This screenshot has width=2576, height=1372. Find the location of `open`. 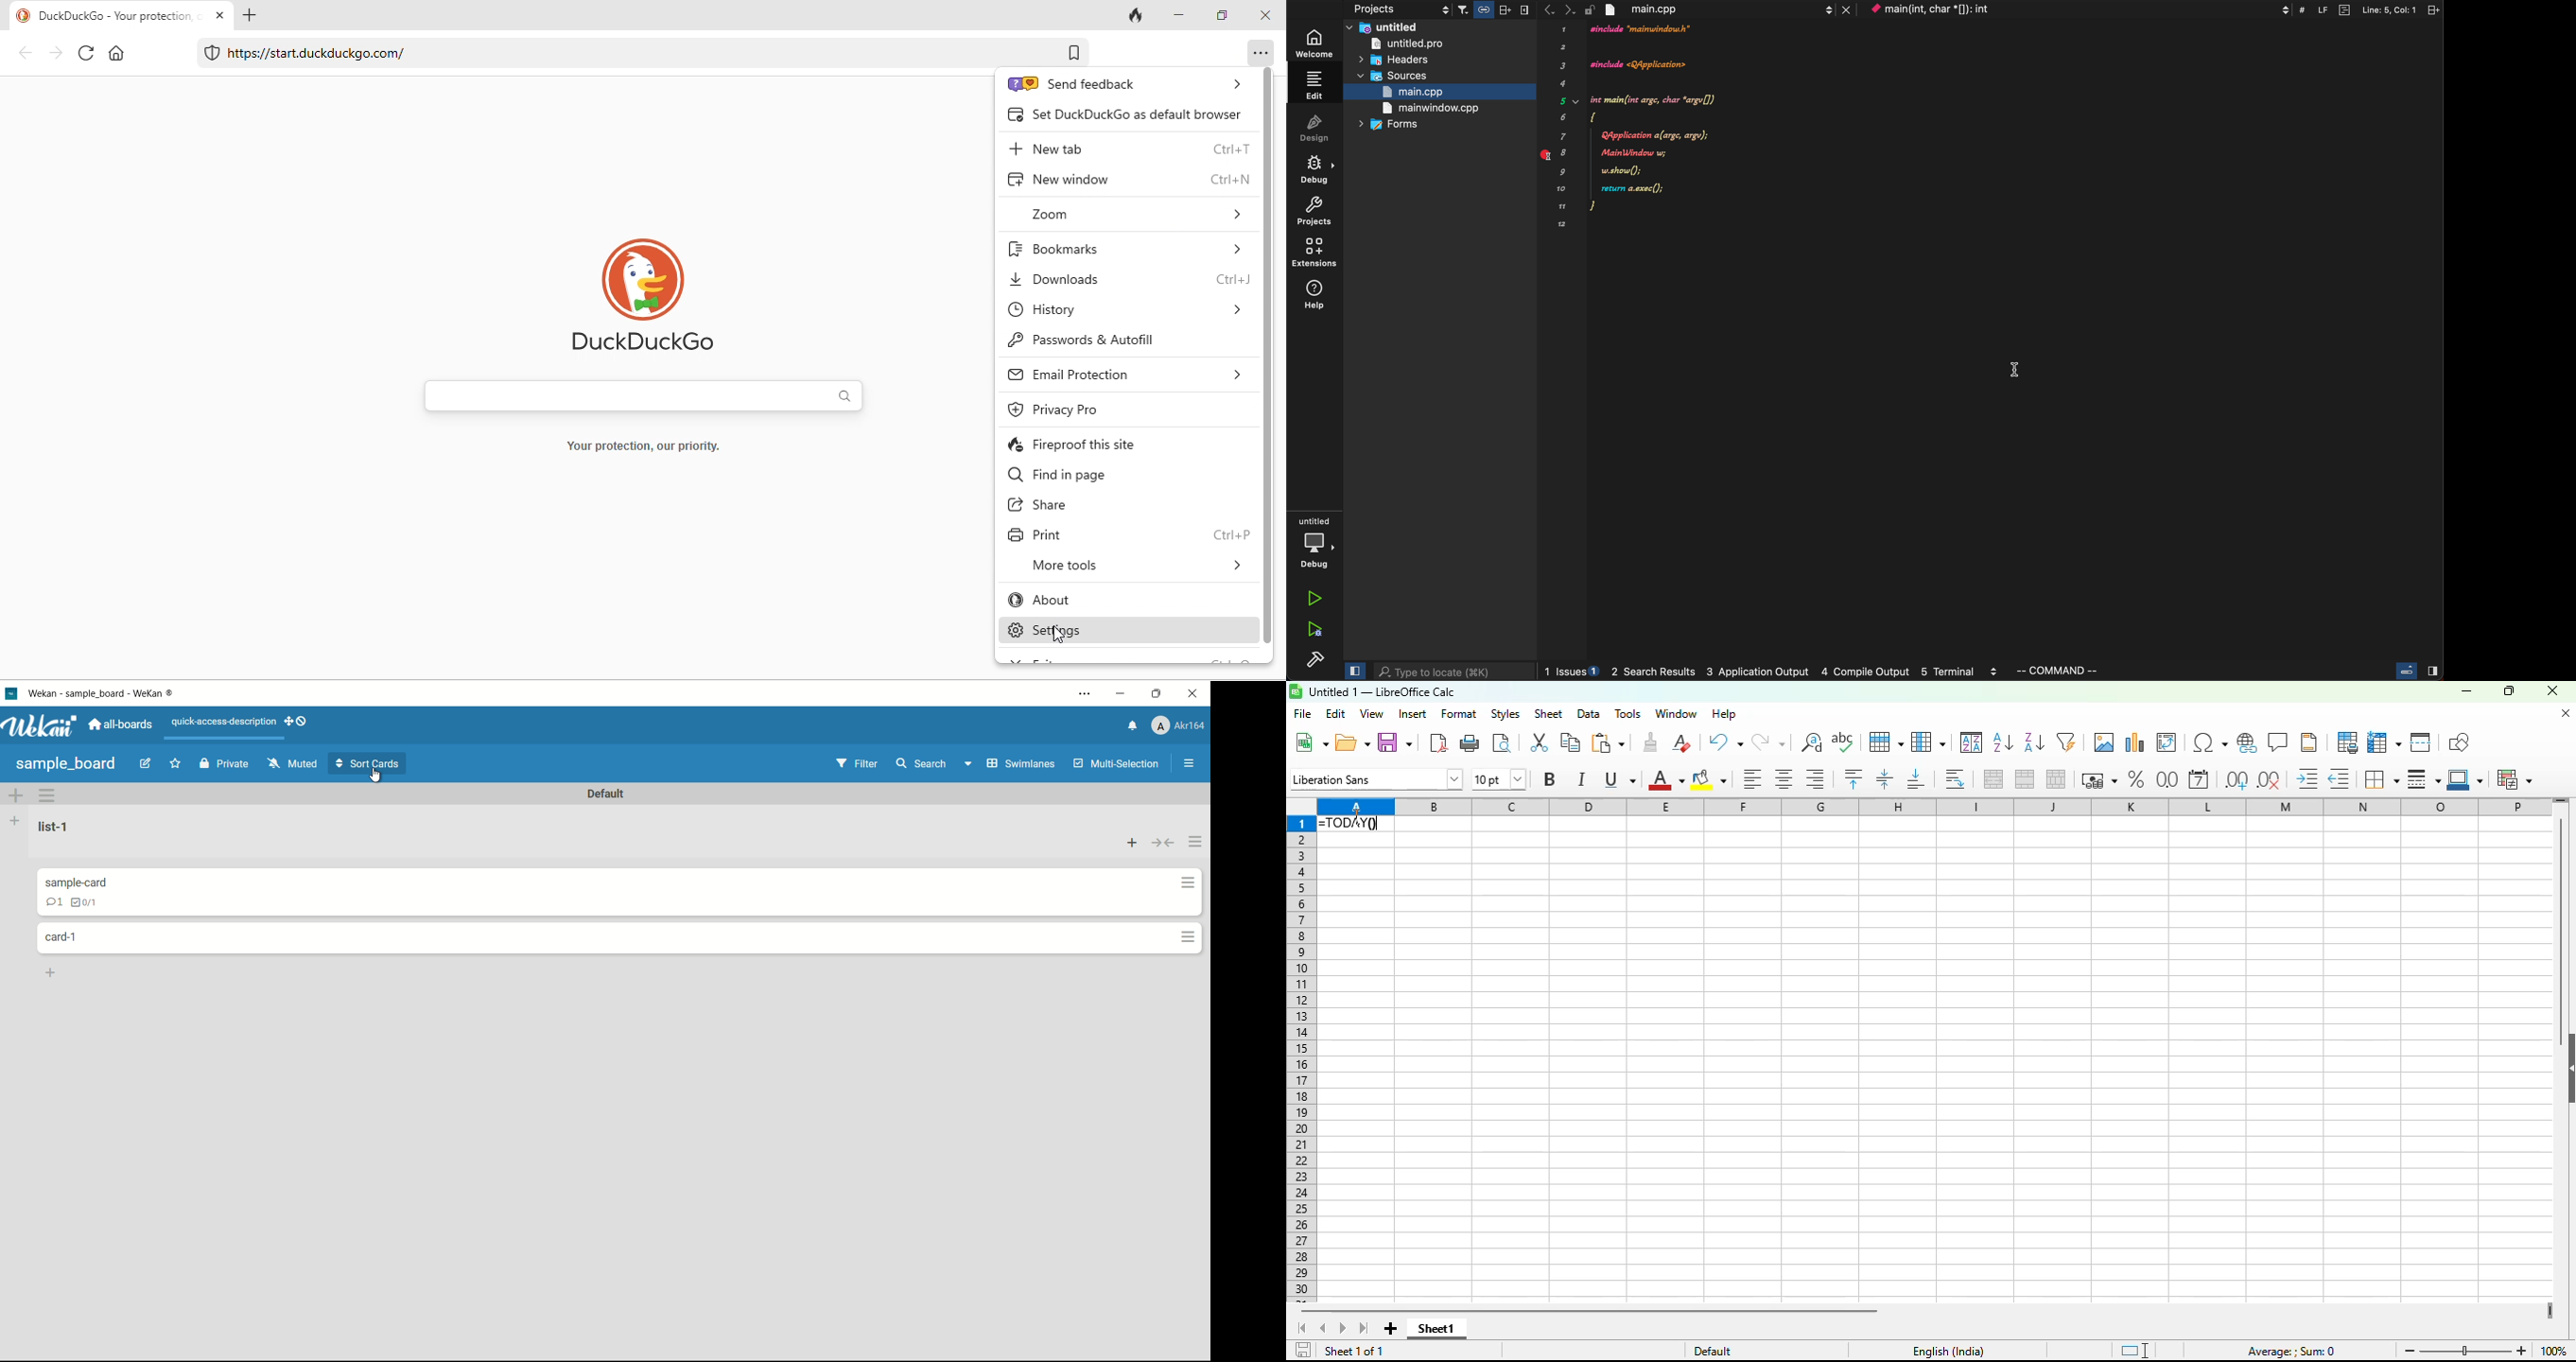

open is located at coordinates (1353, 742).